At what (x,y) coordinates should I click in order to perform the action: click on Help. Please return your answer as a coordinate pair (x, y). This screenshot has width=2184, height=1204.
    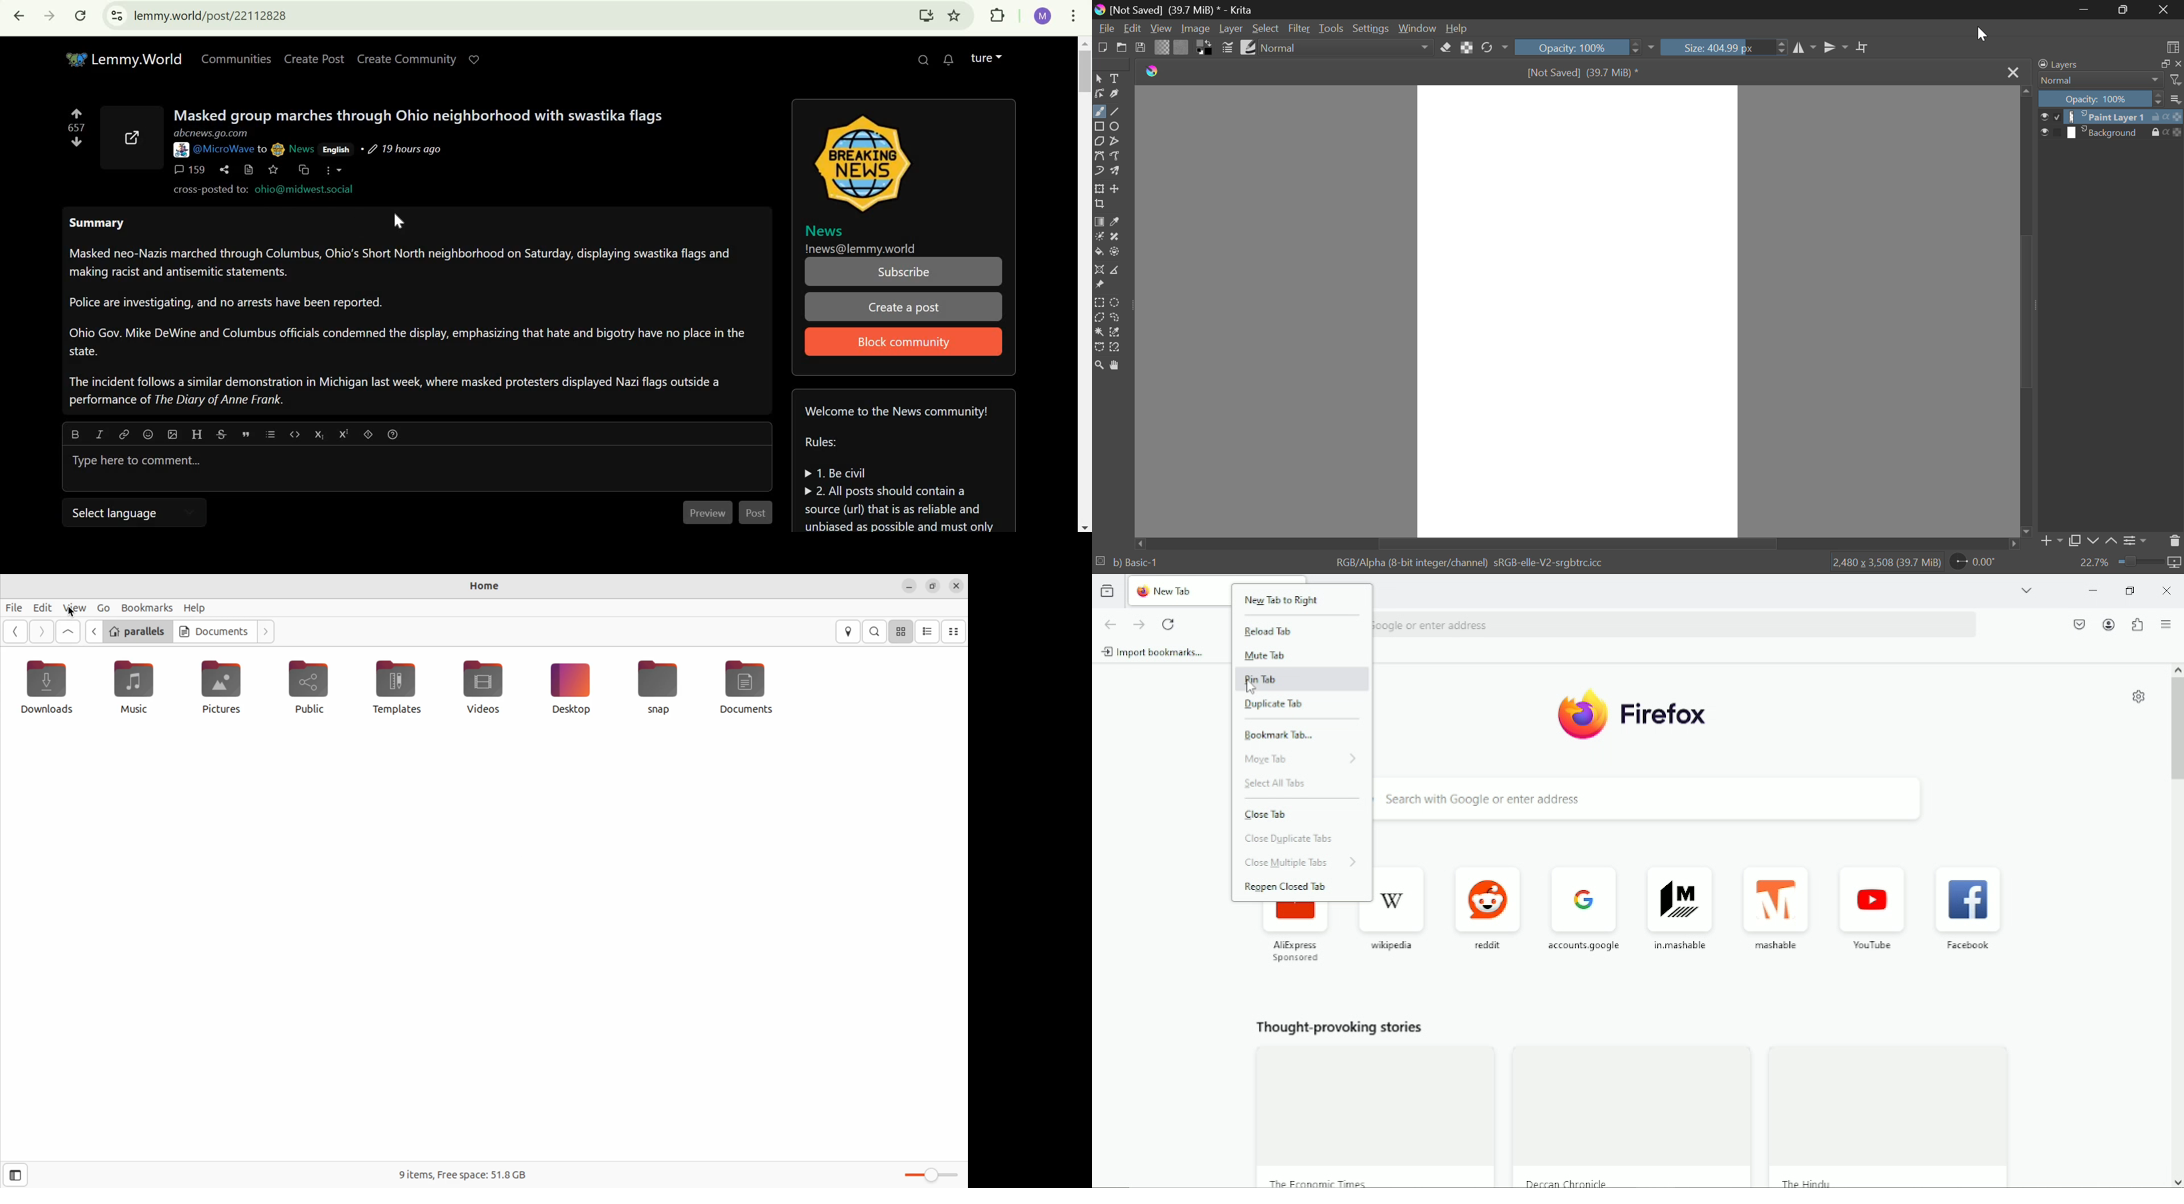
    Looking at the image, I should click on (1457, 28).